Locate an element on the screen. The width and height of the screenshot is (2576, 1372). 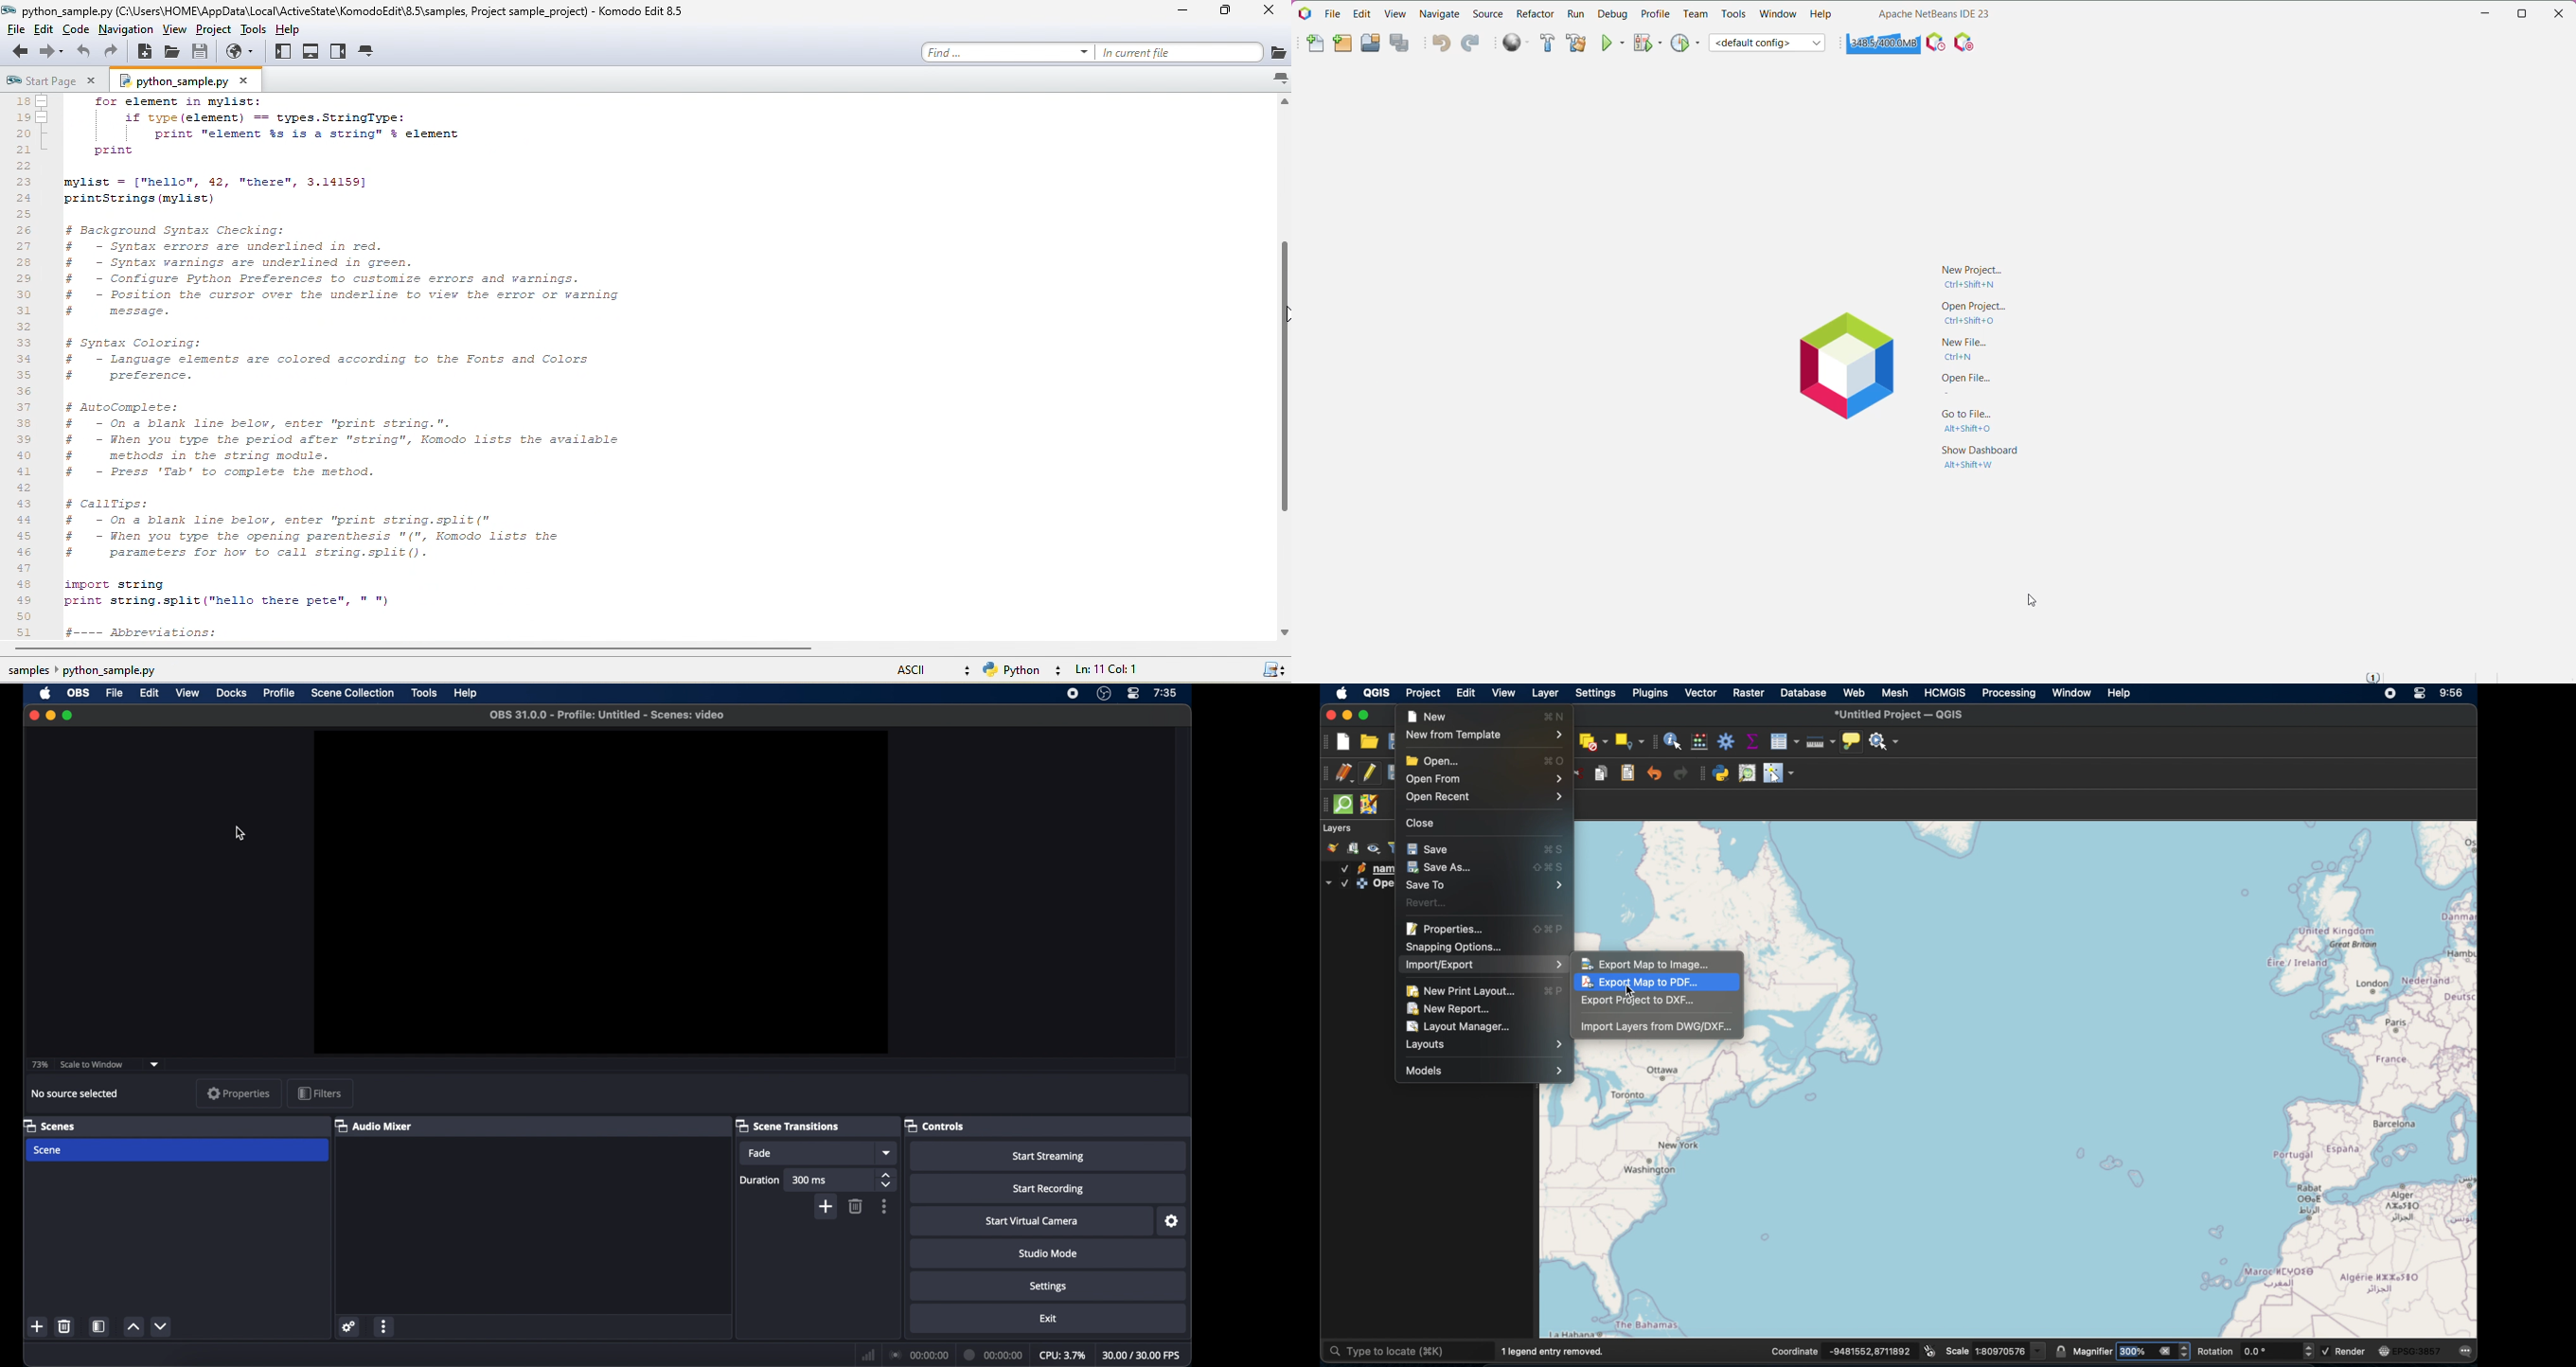
control center is located at coordinates (2421, 693).